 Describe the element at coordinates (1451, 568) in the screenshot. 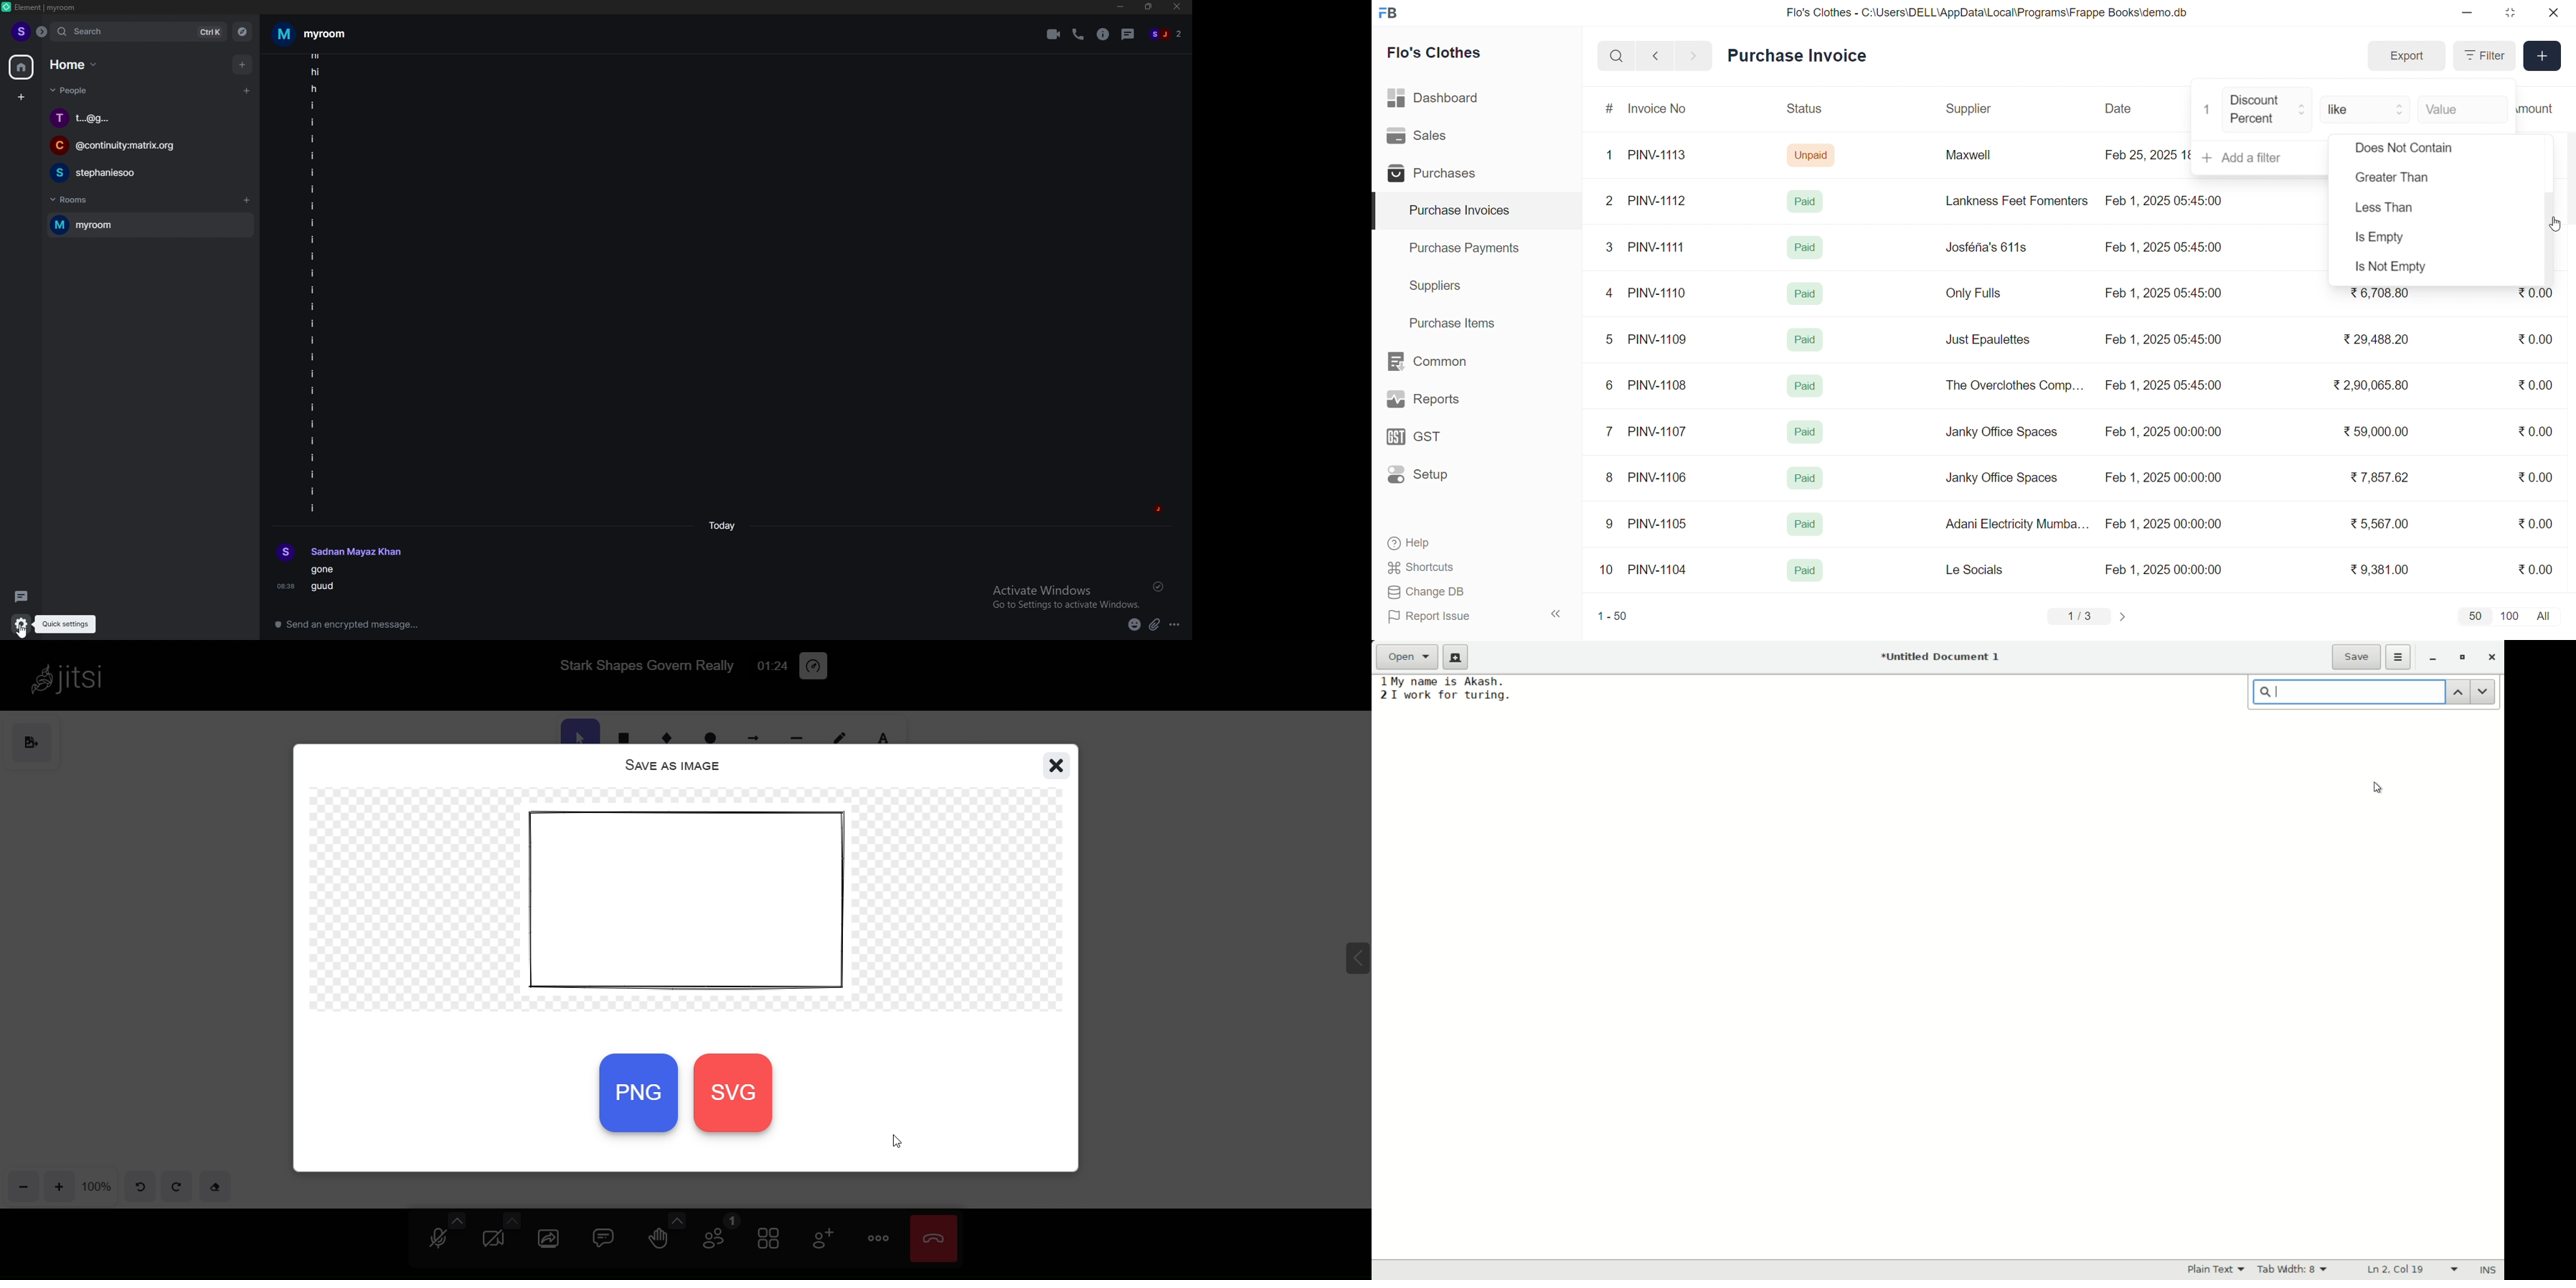

I see `Shortcuts` at that location.